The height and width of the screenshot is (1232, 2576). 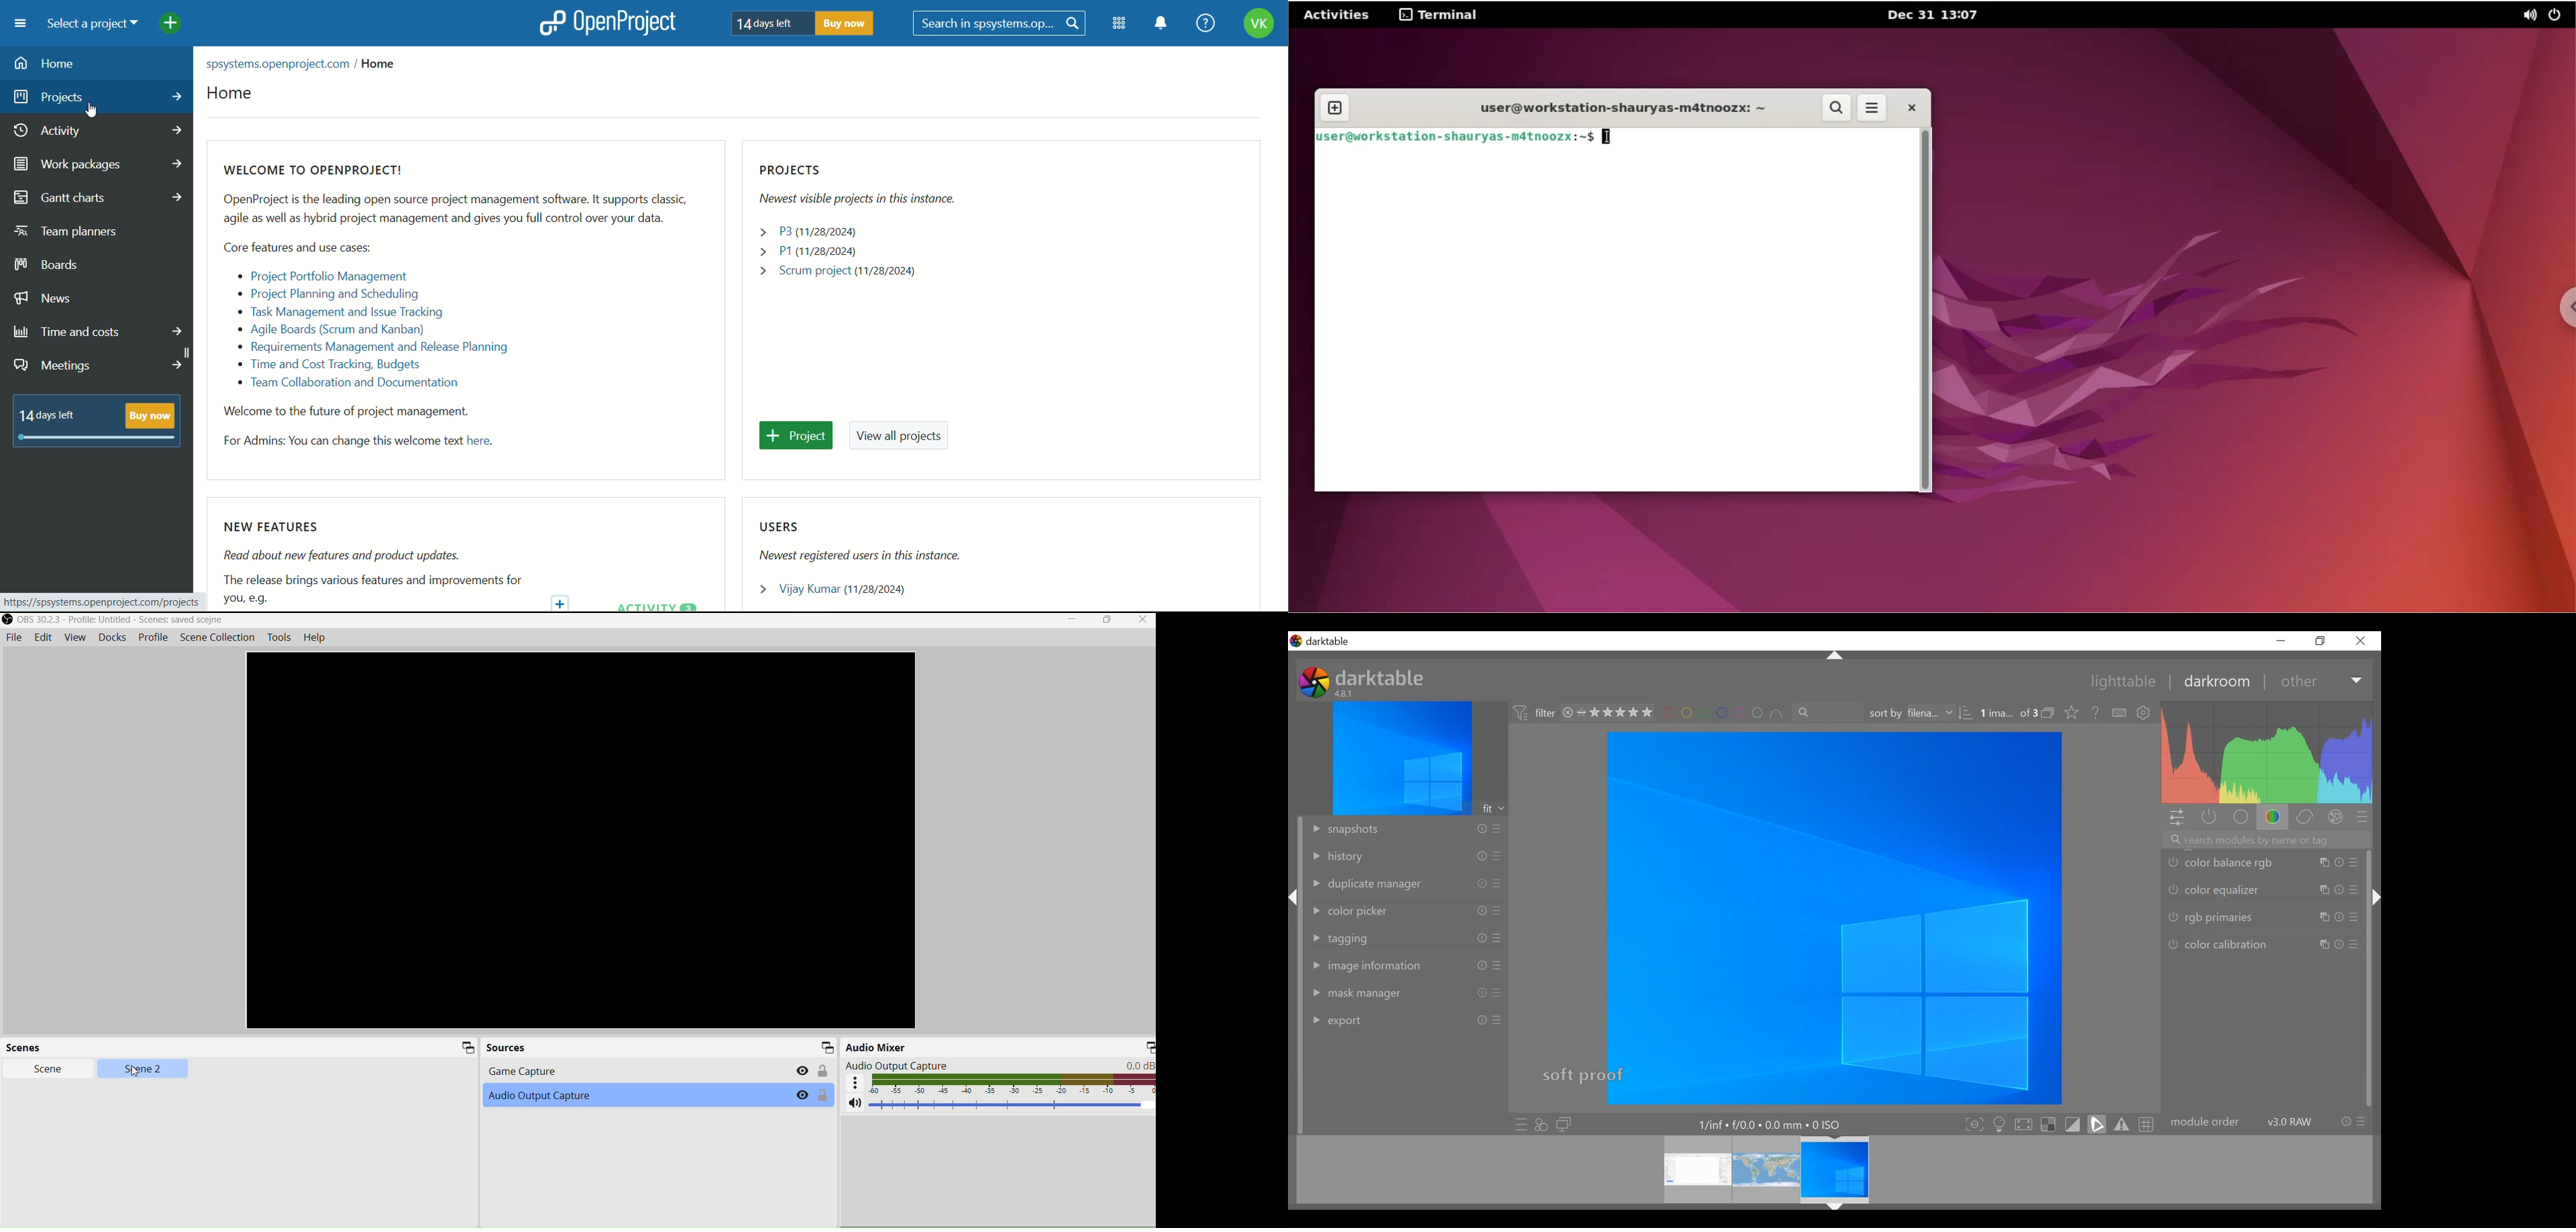 What do you see at coordinates (1564, 1124) in the screenshot?
I see `display a second darkroom image window` at bounding box center [1564, 1124].